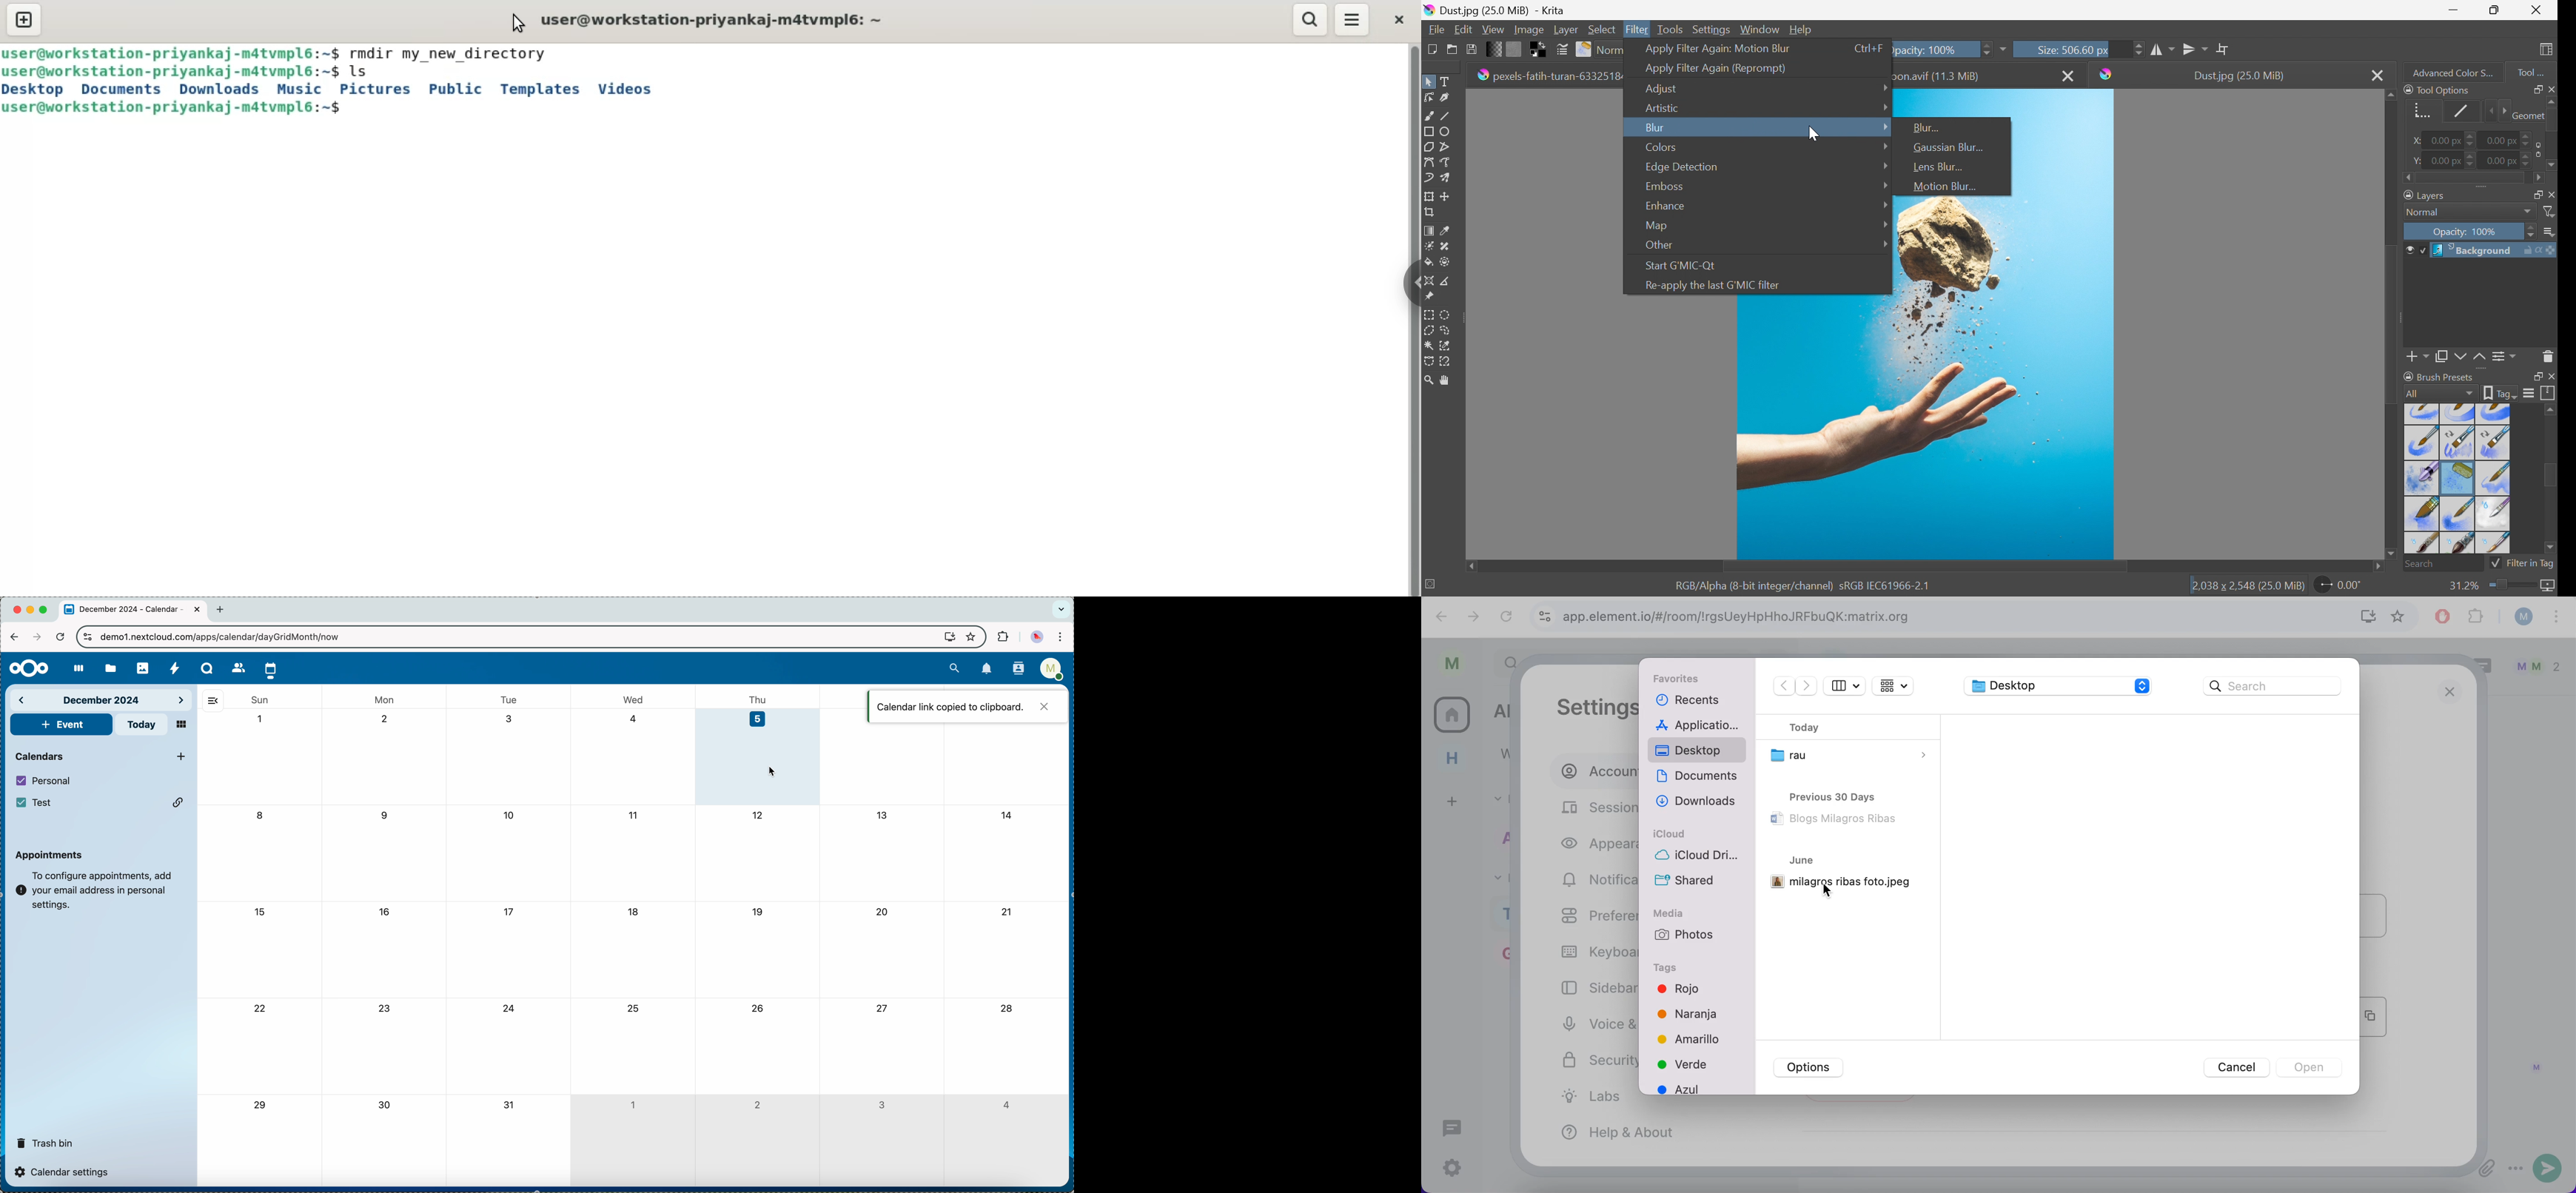 The image size is (2576, 1204). What do you see at coordinates (50, 853) in the screenshot?
I see `appointments` at bounding box center [50, 853].